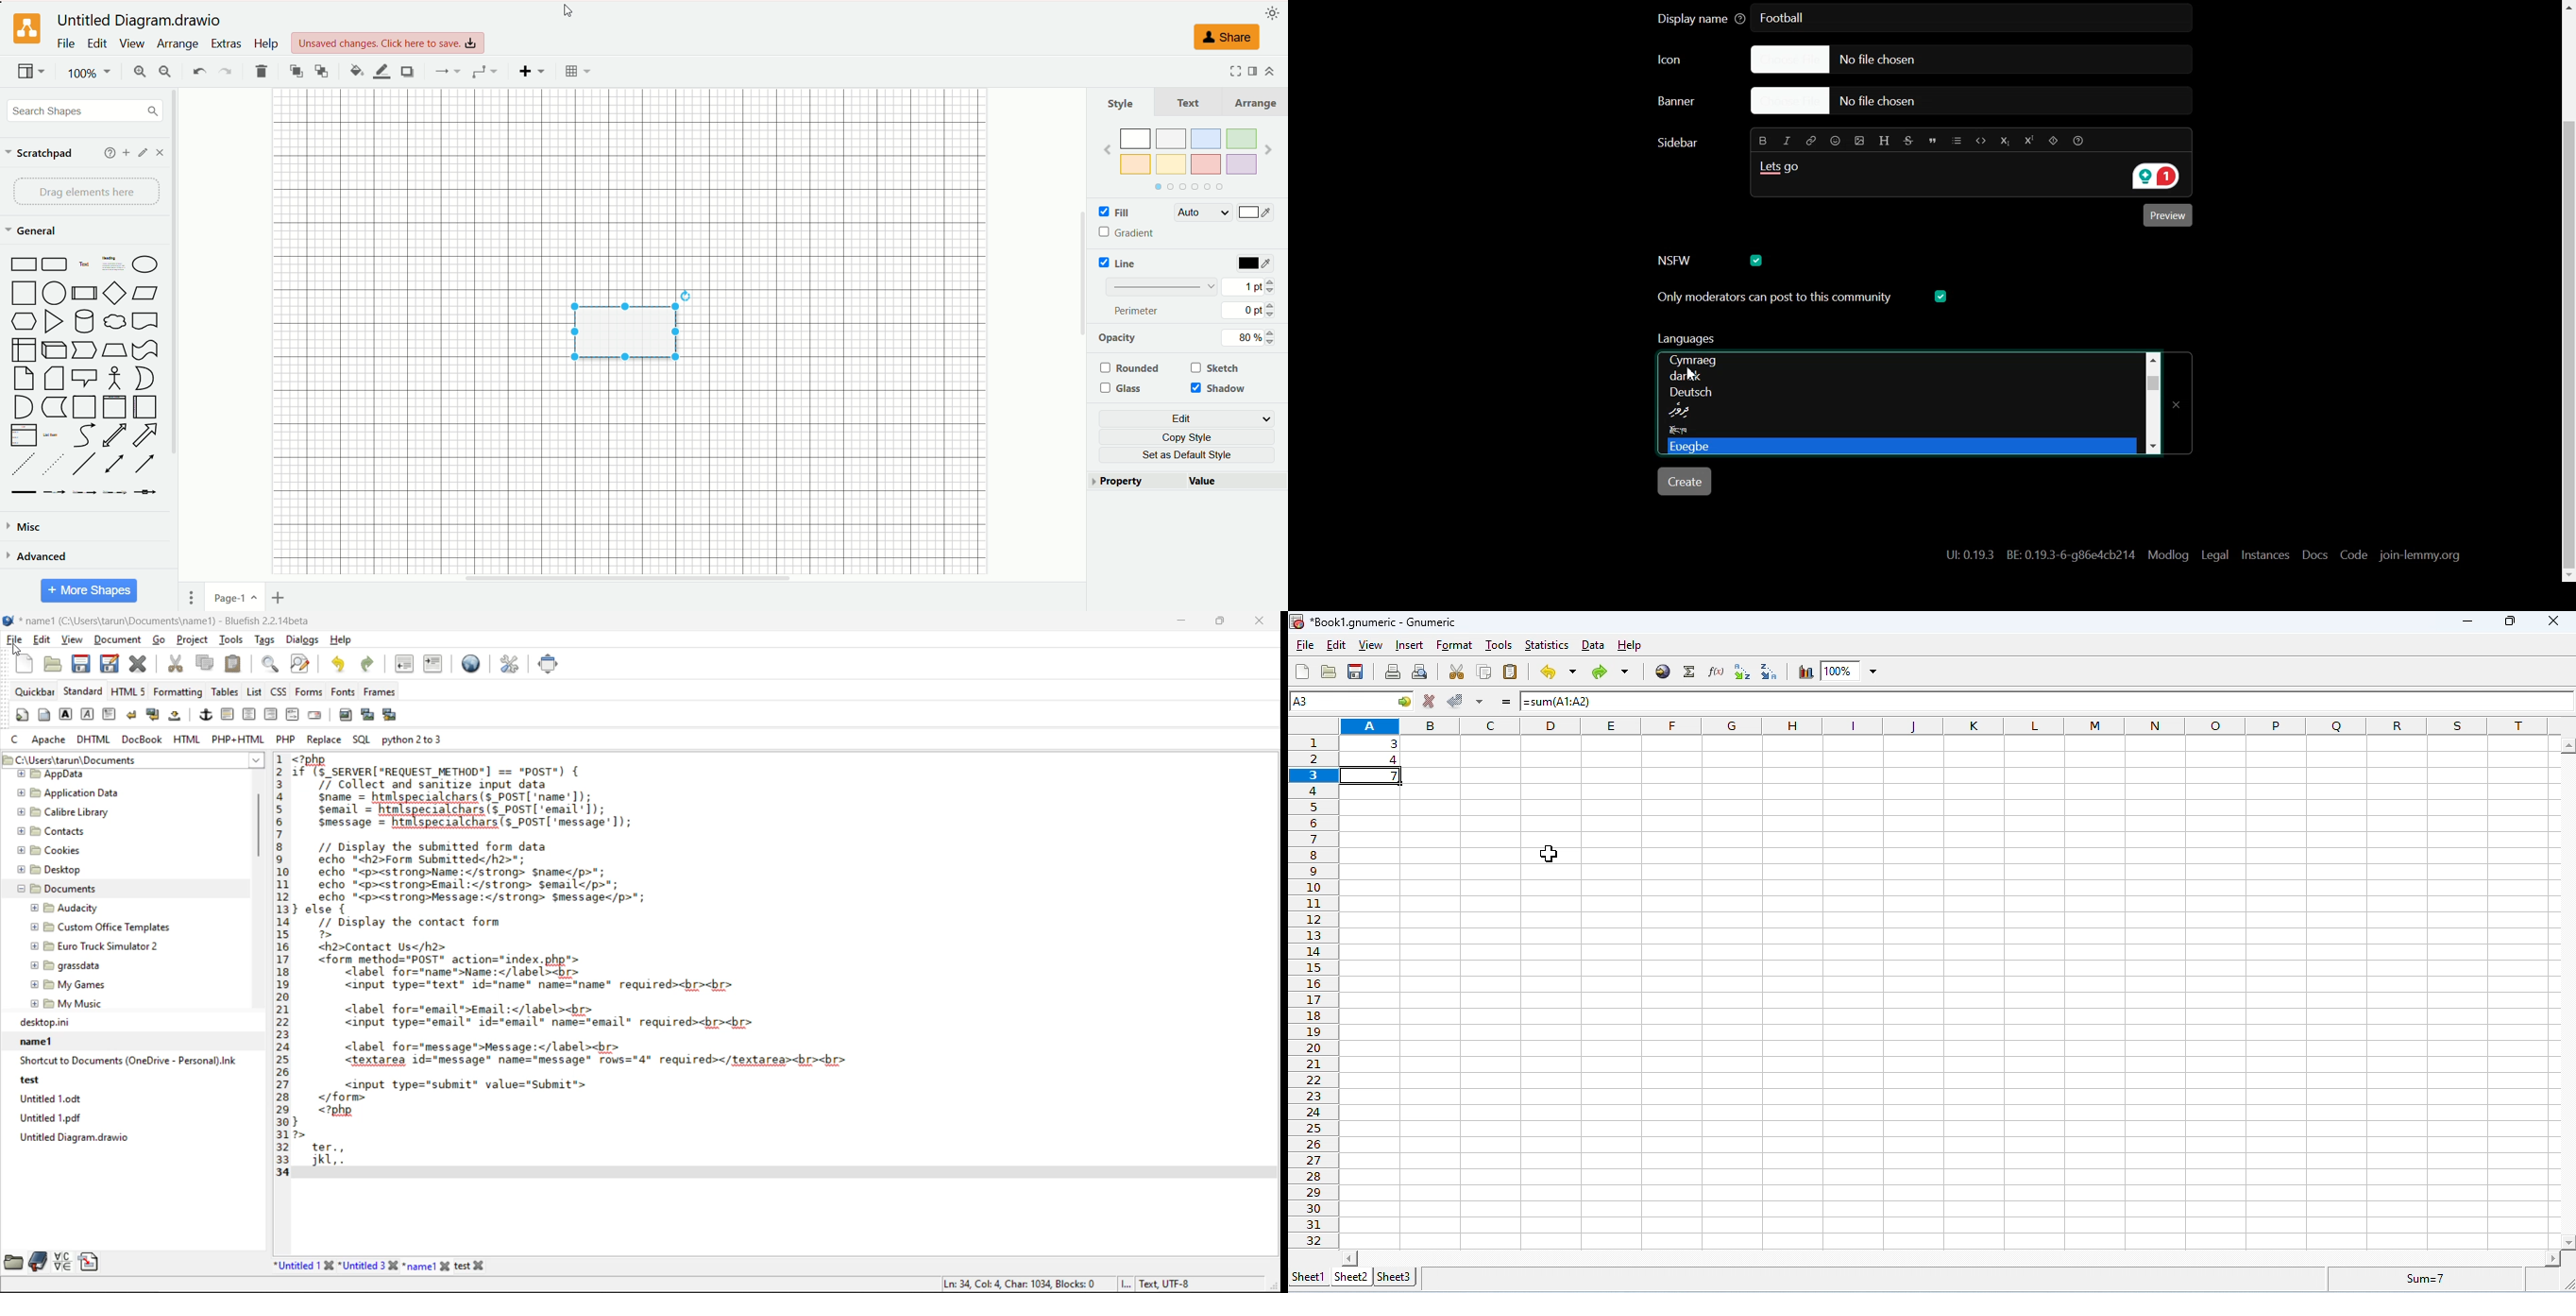 This screenshot has width=2576, height=1316. I want to click on php, so click(288, 739).